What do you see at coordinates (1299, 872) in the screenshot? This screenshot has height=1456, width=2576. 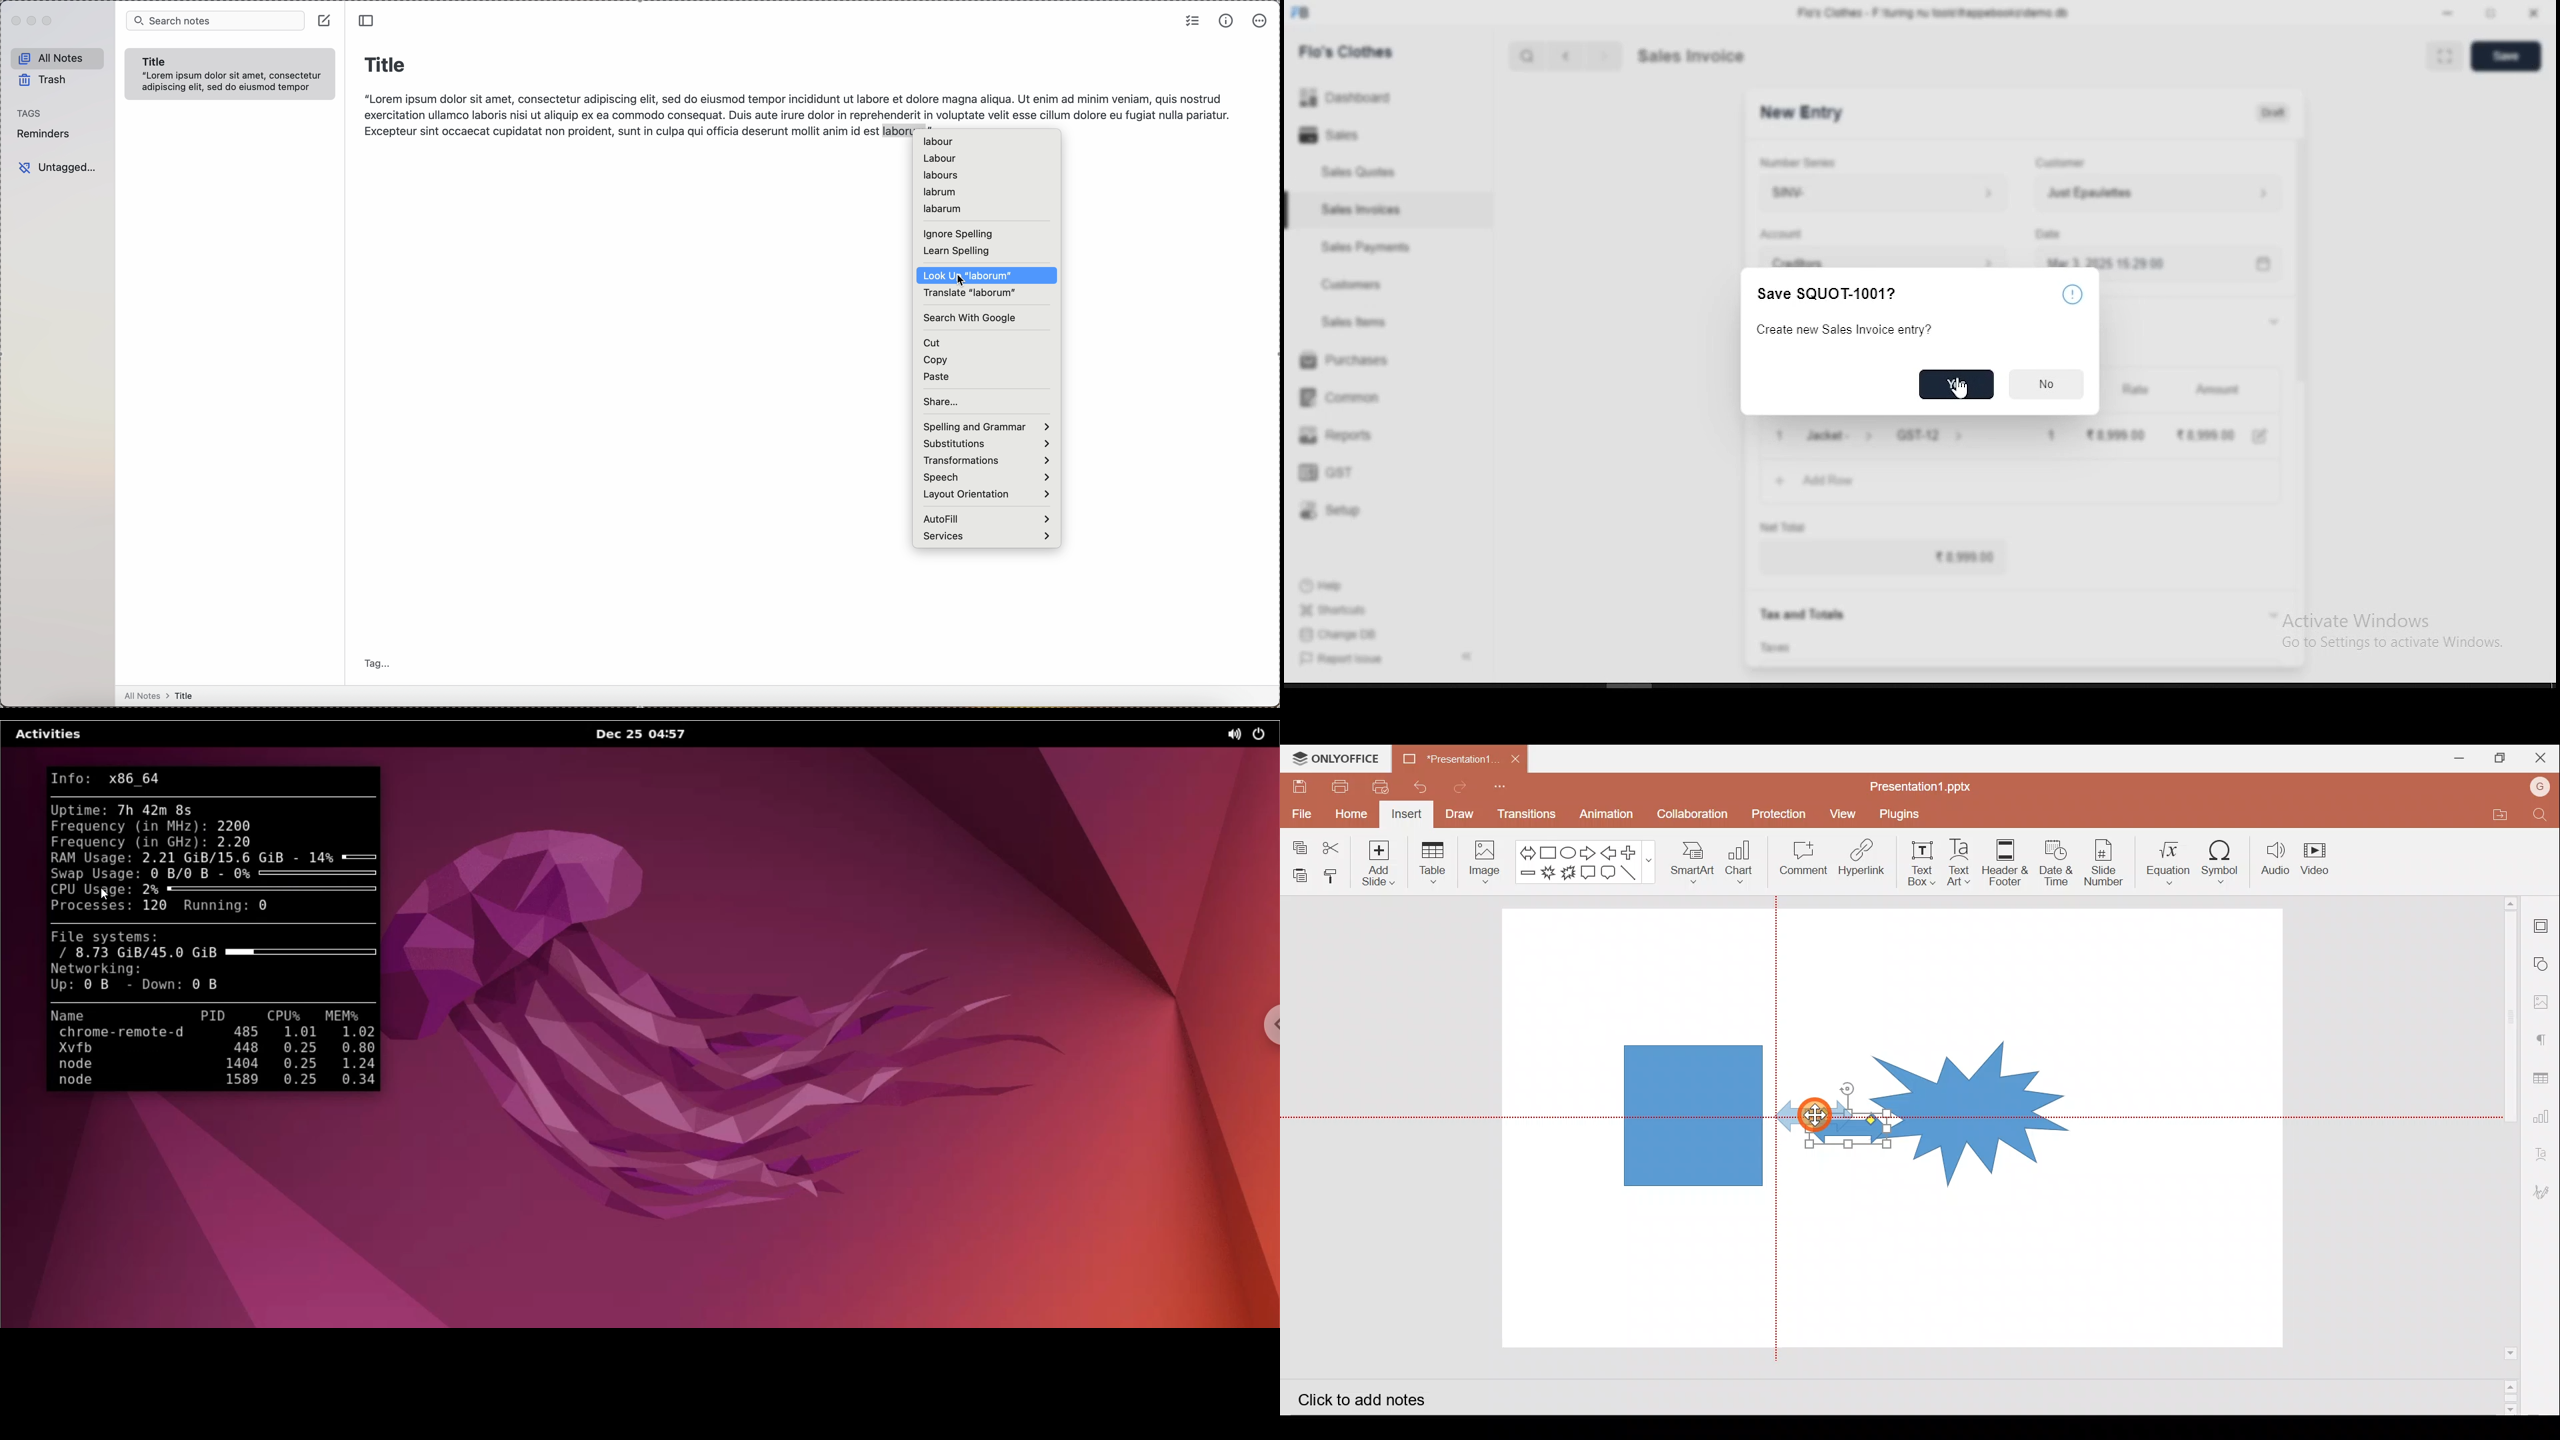 I see `Paste` at bounding box center [1299, 872].